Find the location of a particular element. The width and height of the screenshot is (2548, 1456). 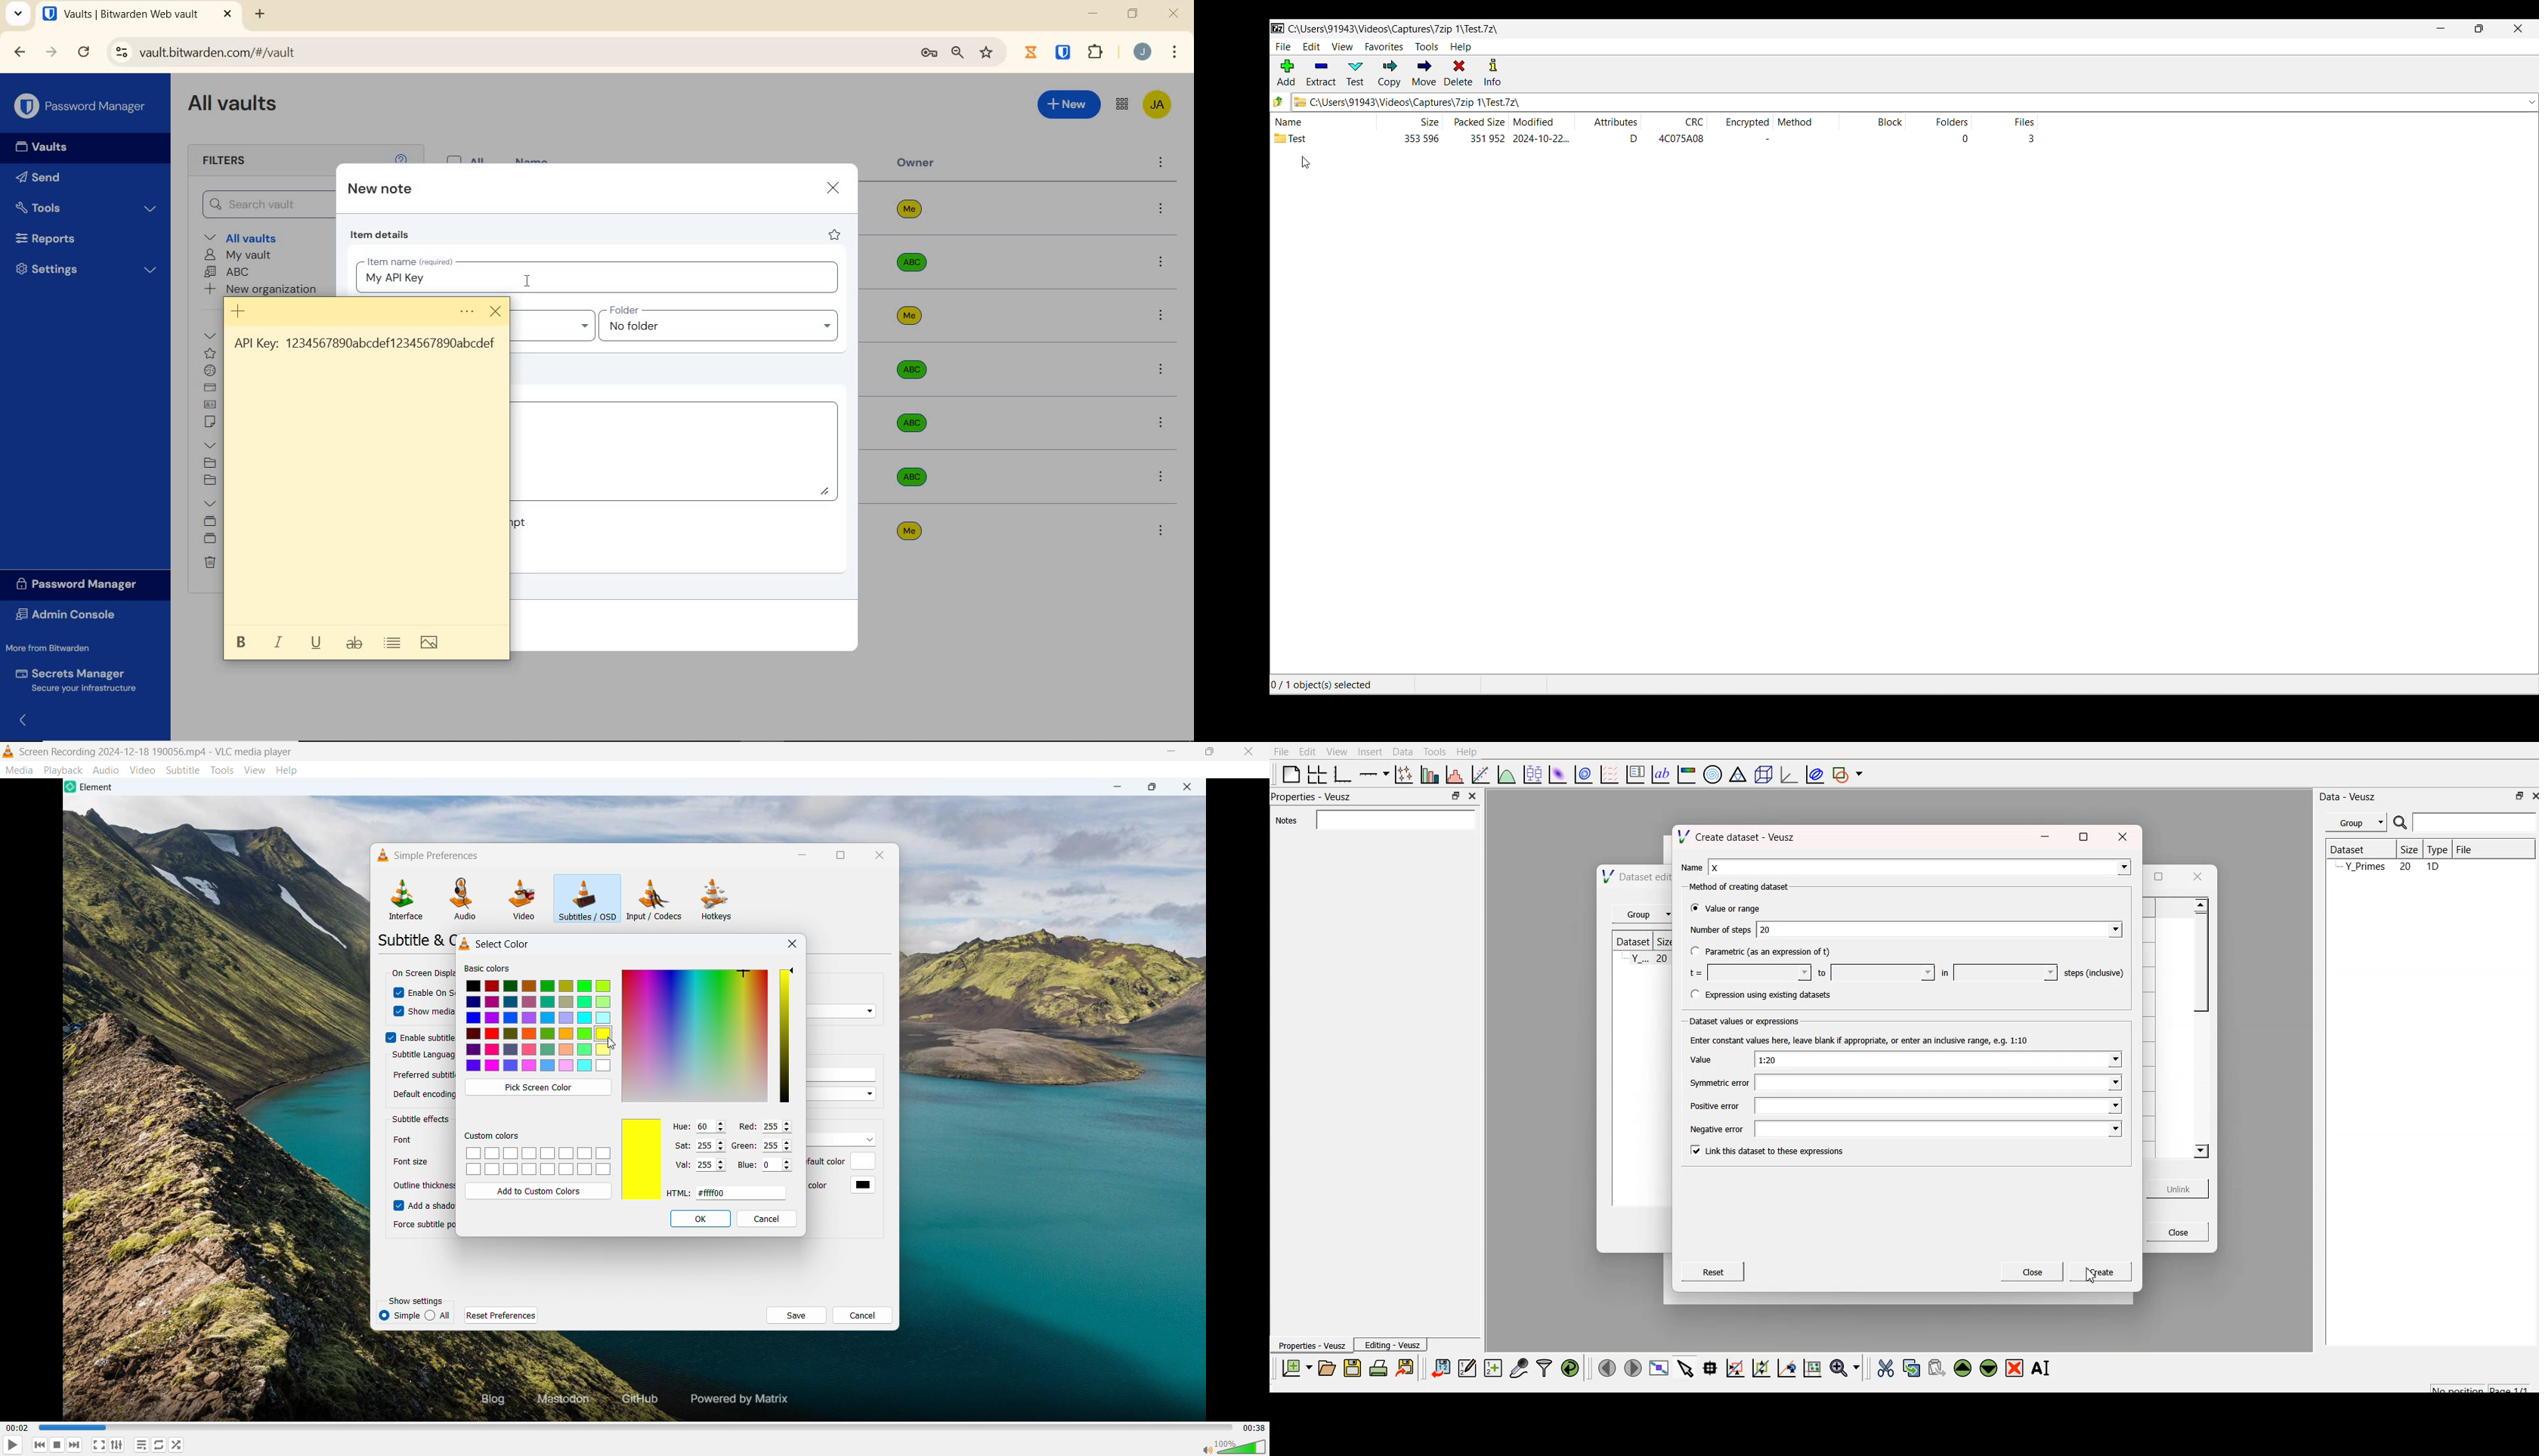

BITWARDEN is located at coordinates (1064, 53).